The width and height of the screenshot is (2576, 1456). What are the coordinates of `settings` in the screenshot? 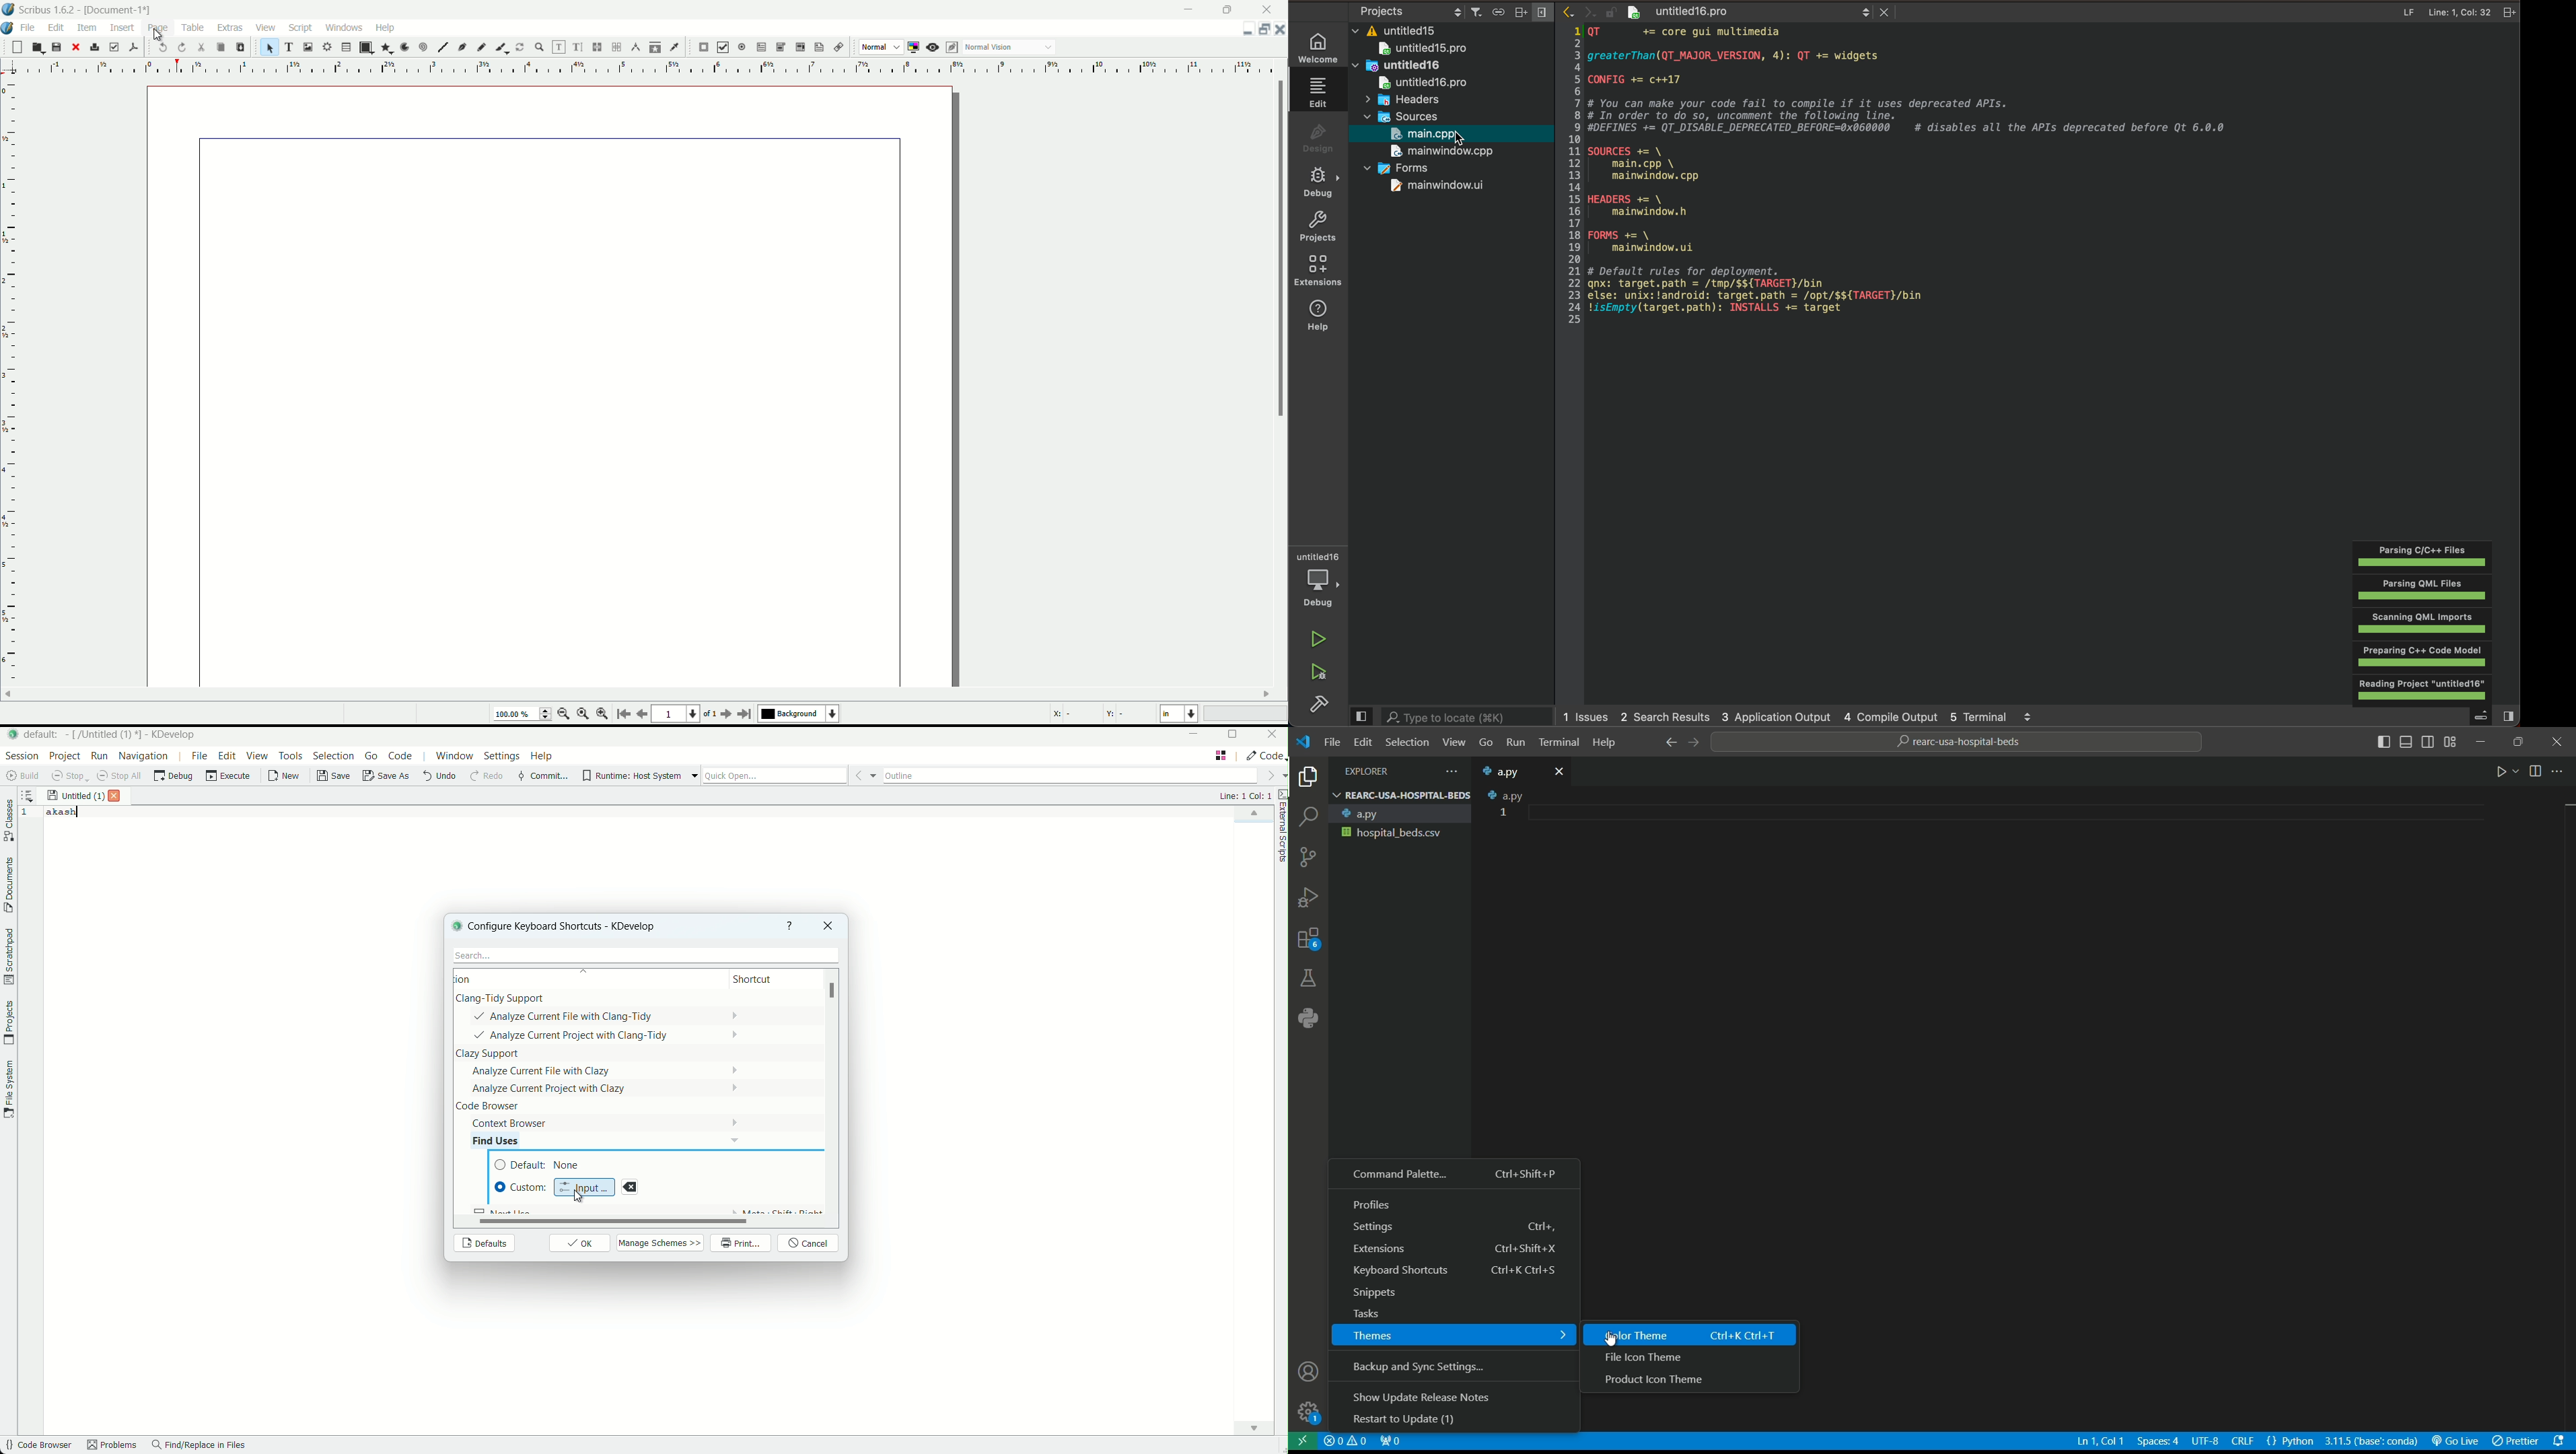 It's located at (1307, 1413).